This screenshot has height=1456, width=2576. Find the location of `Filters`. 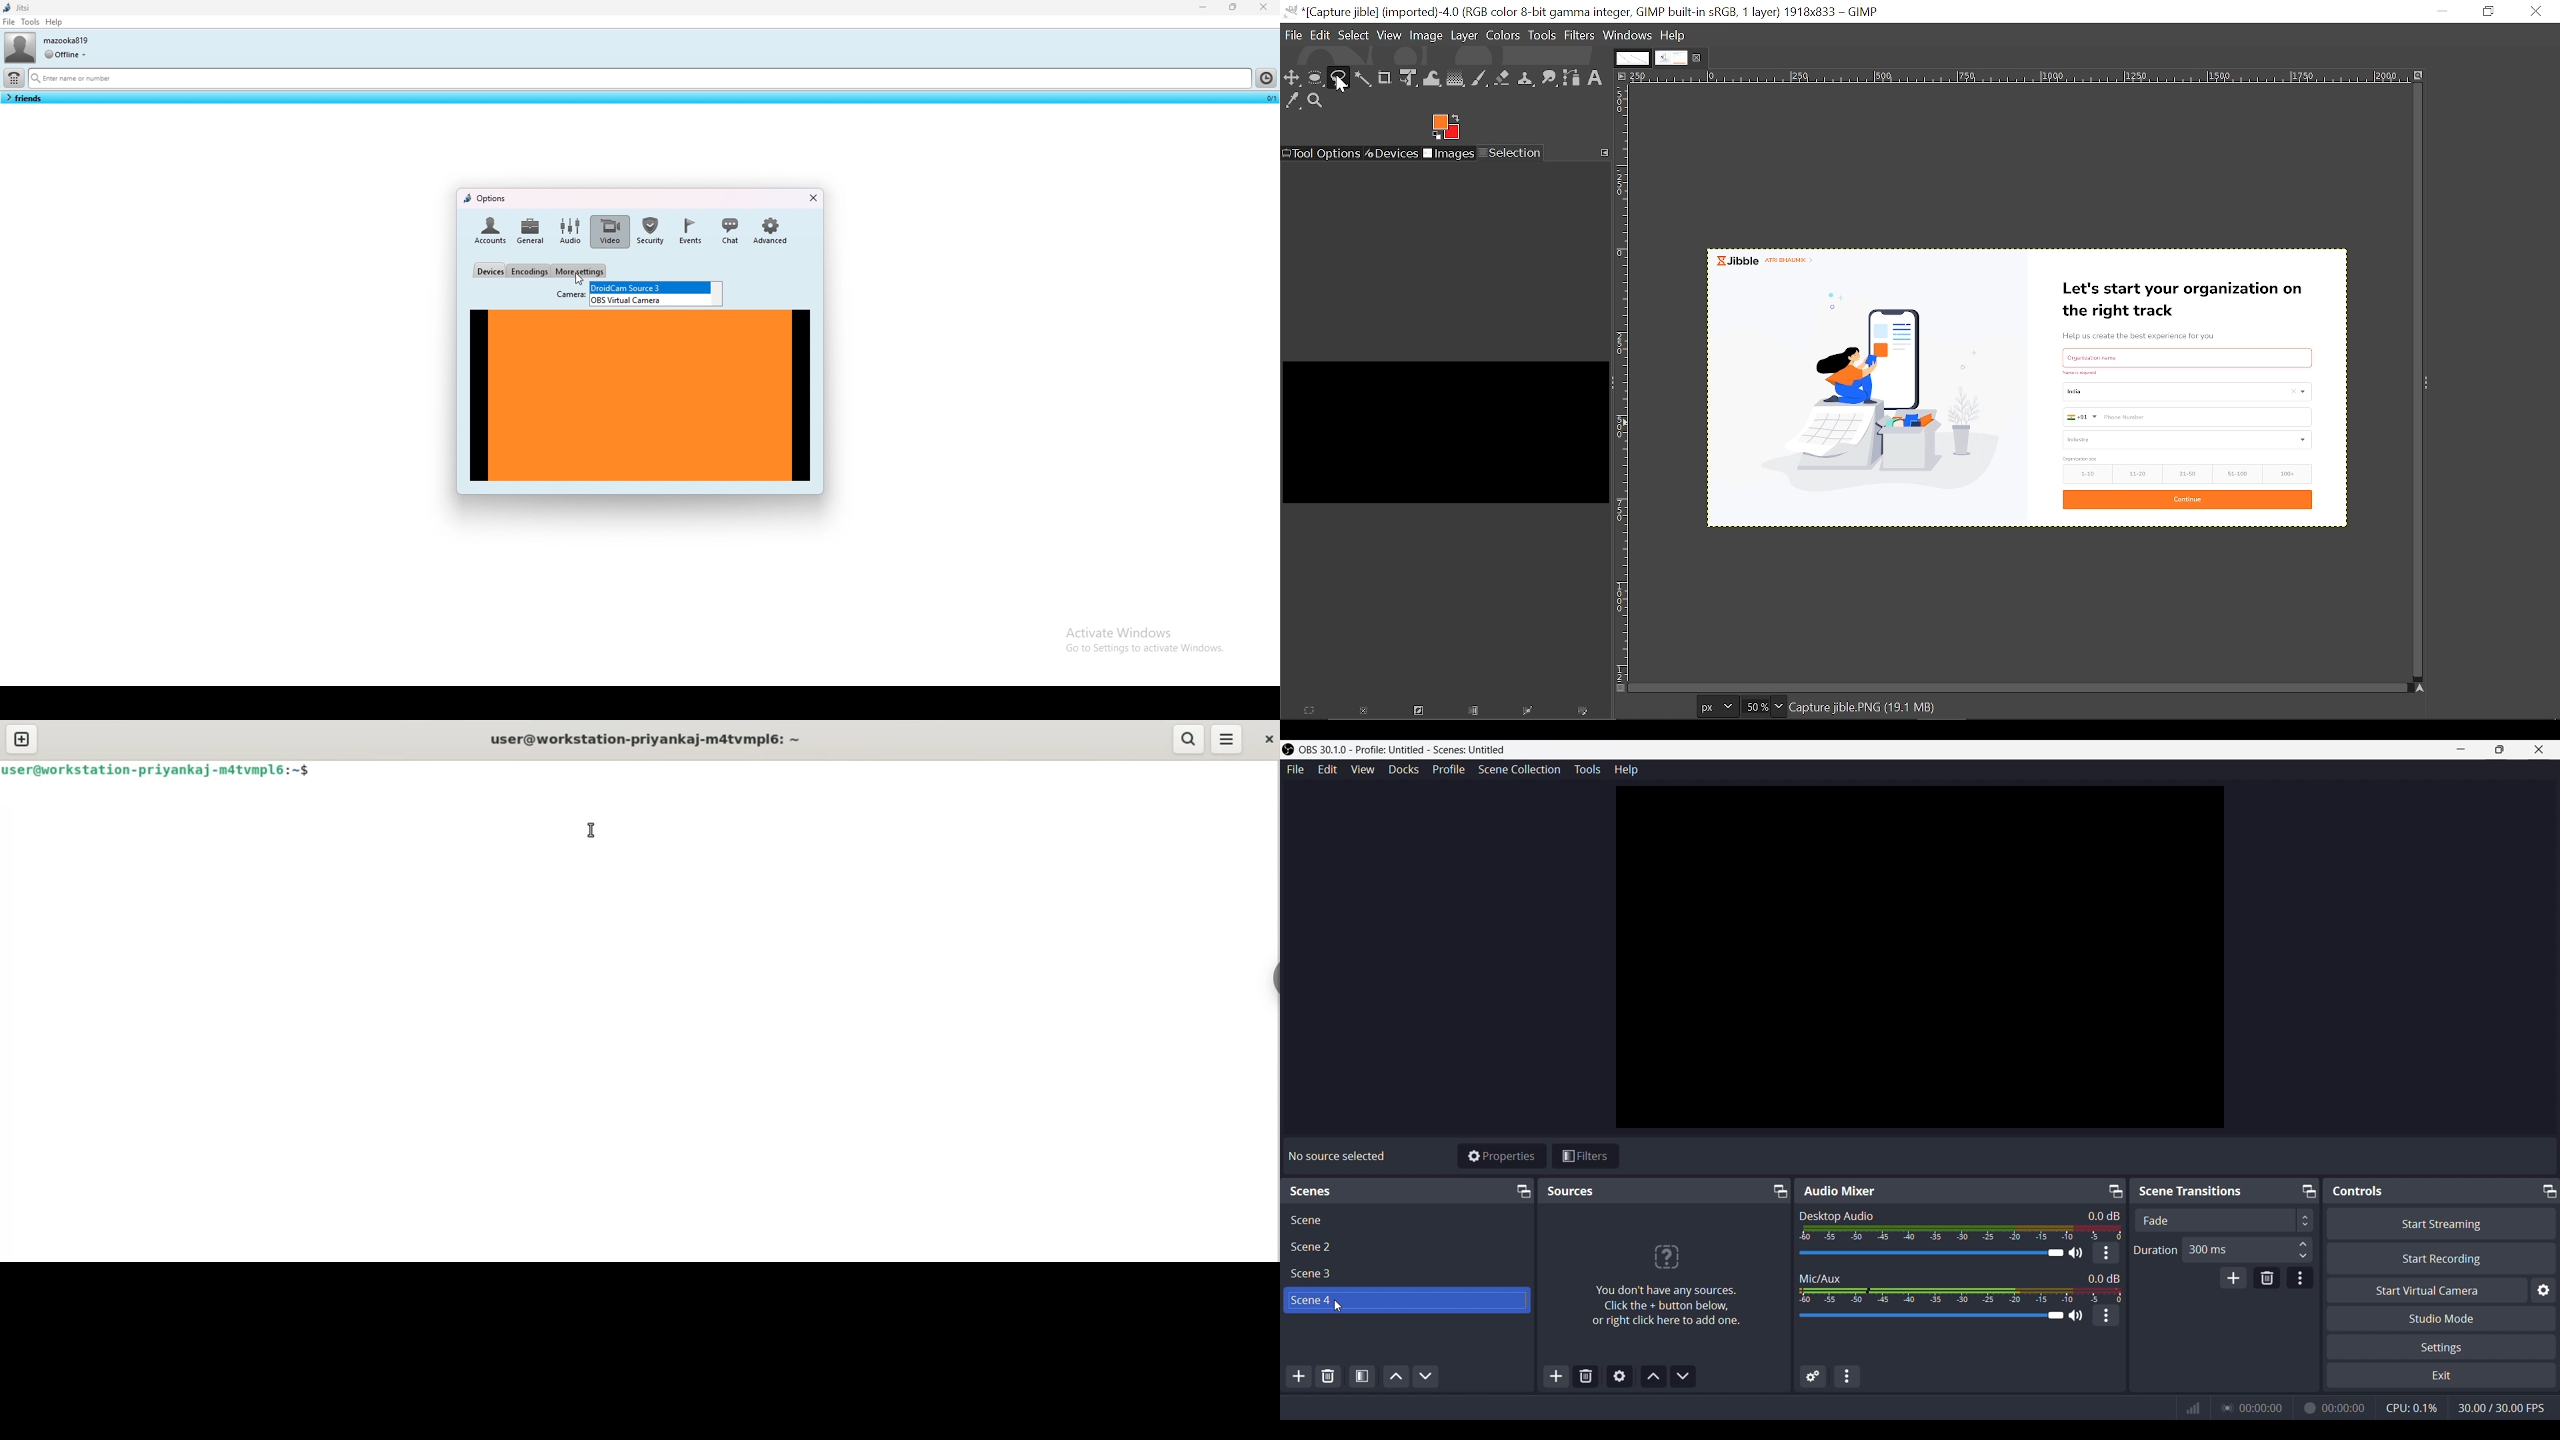

Filters is located at coordinates (1586, 1155).